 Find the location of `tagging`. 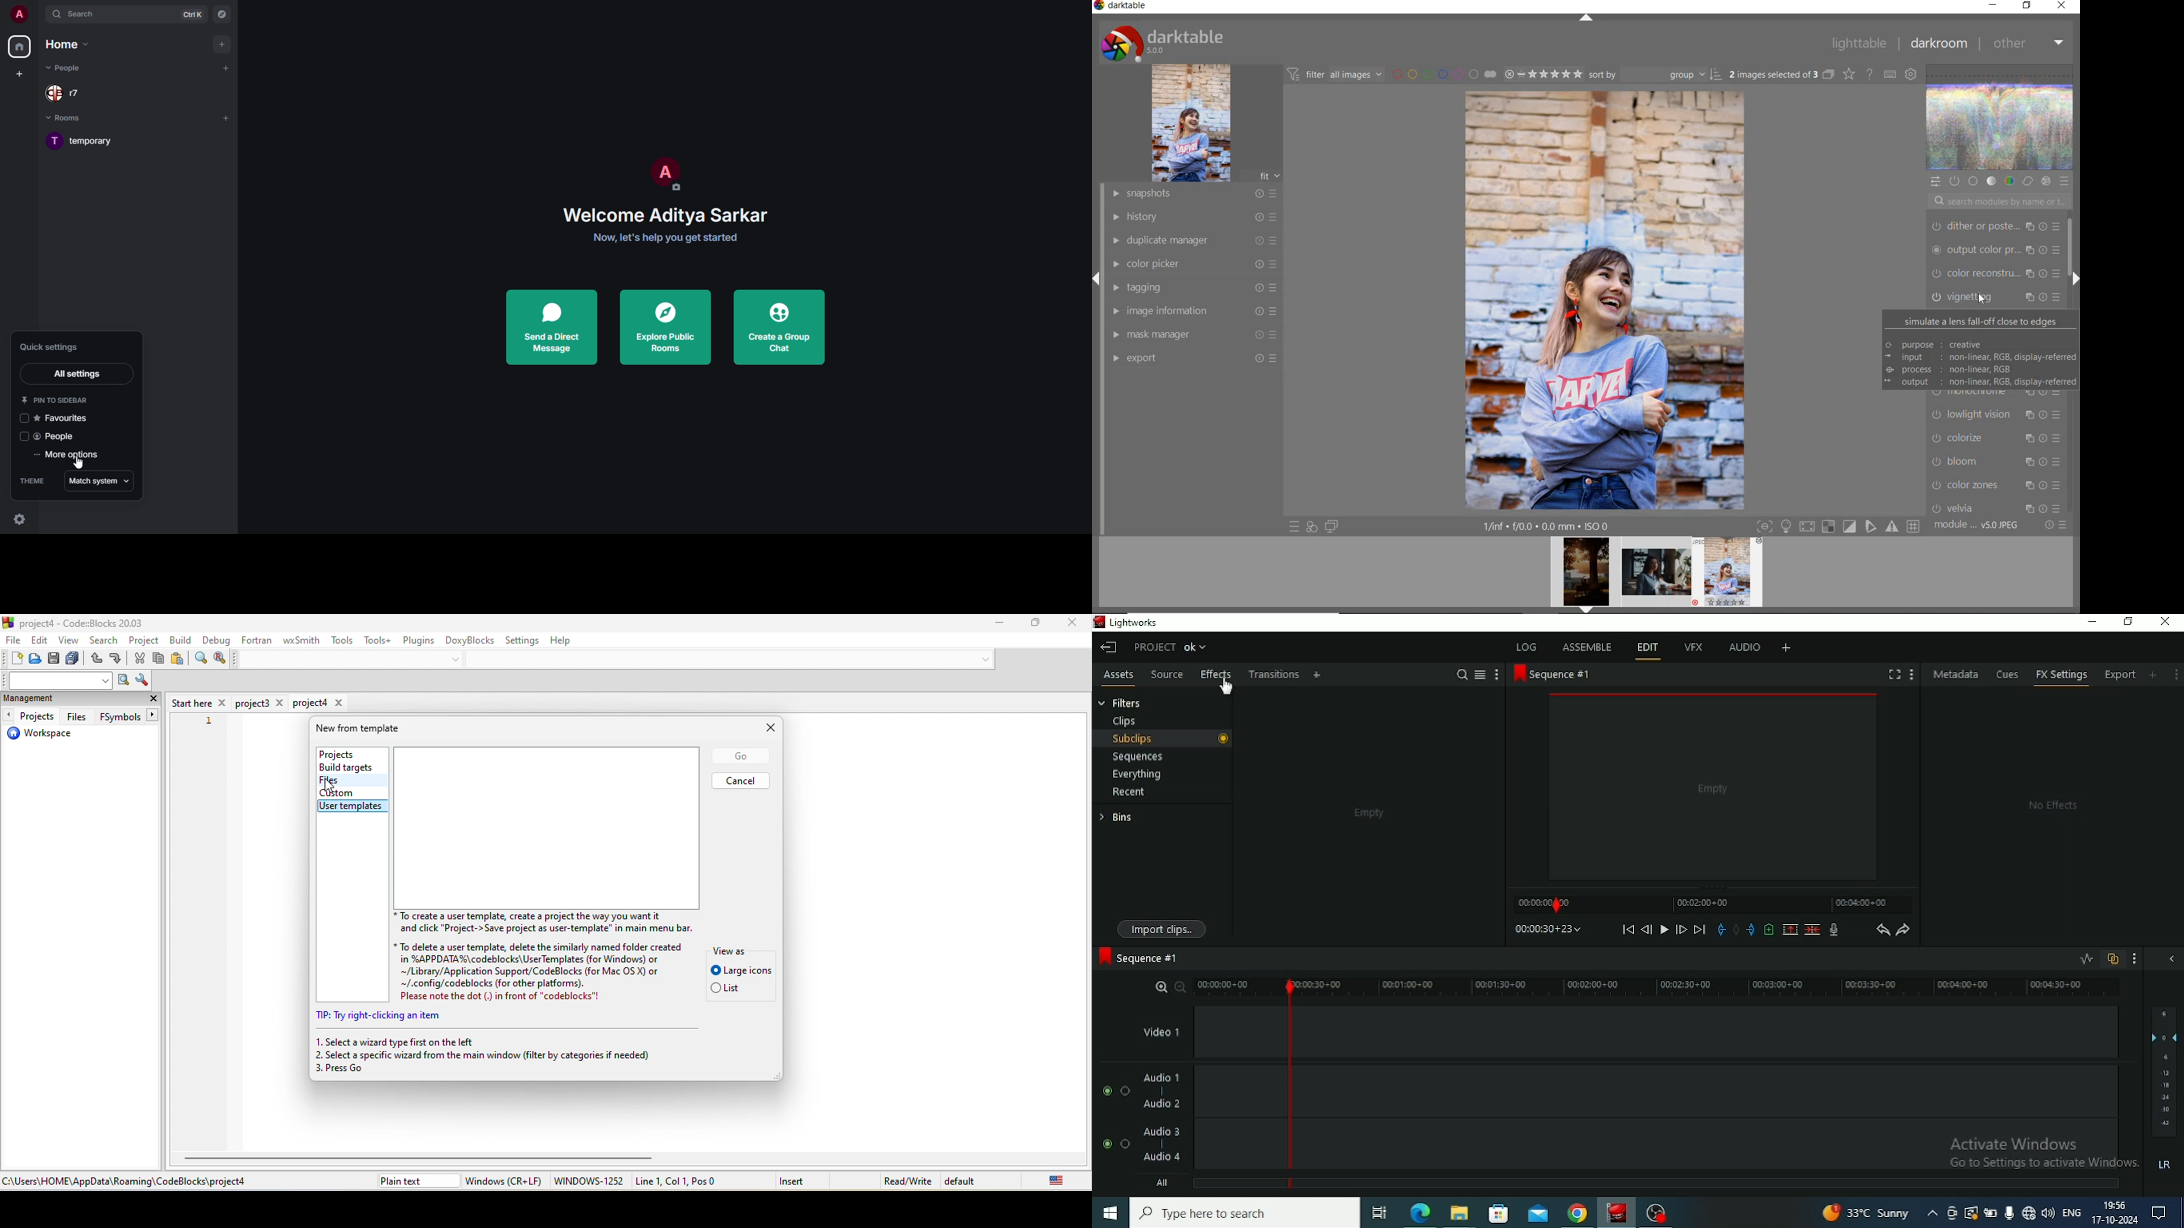

tagging is located at coordinates (1191, 286).